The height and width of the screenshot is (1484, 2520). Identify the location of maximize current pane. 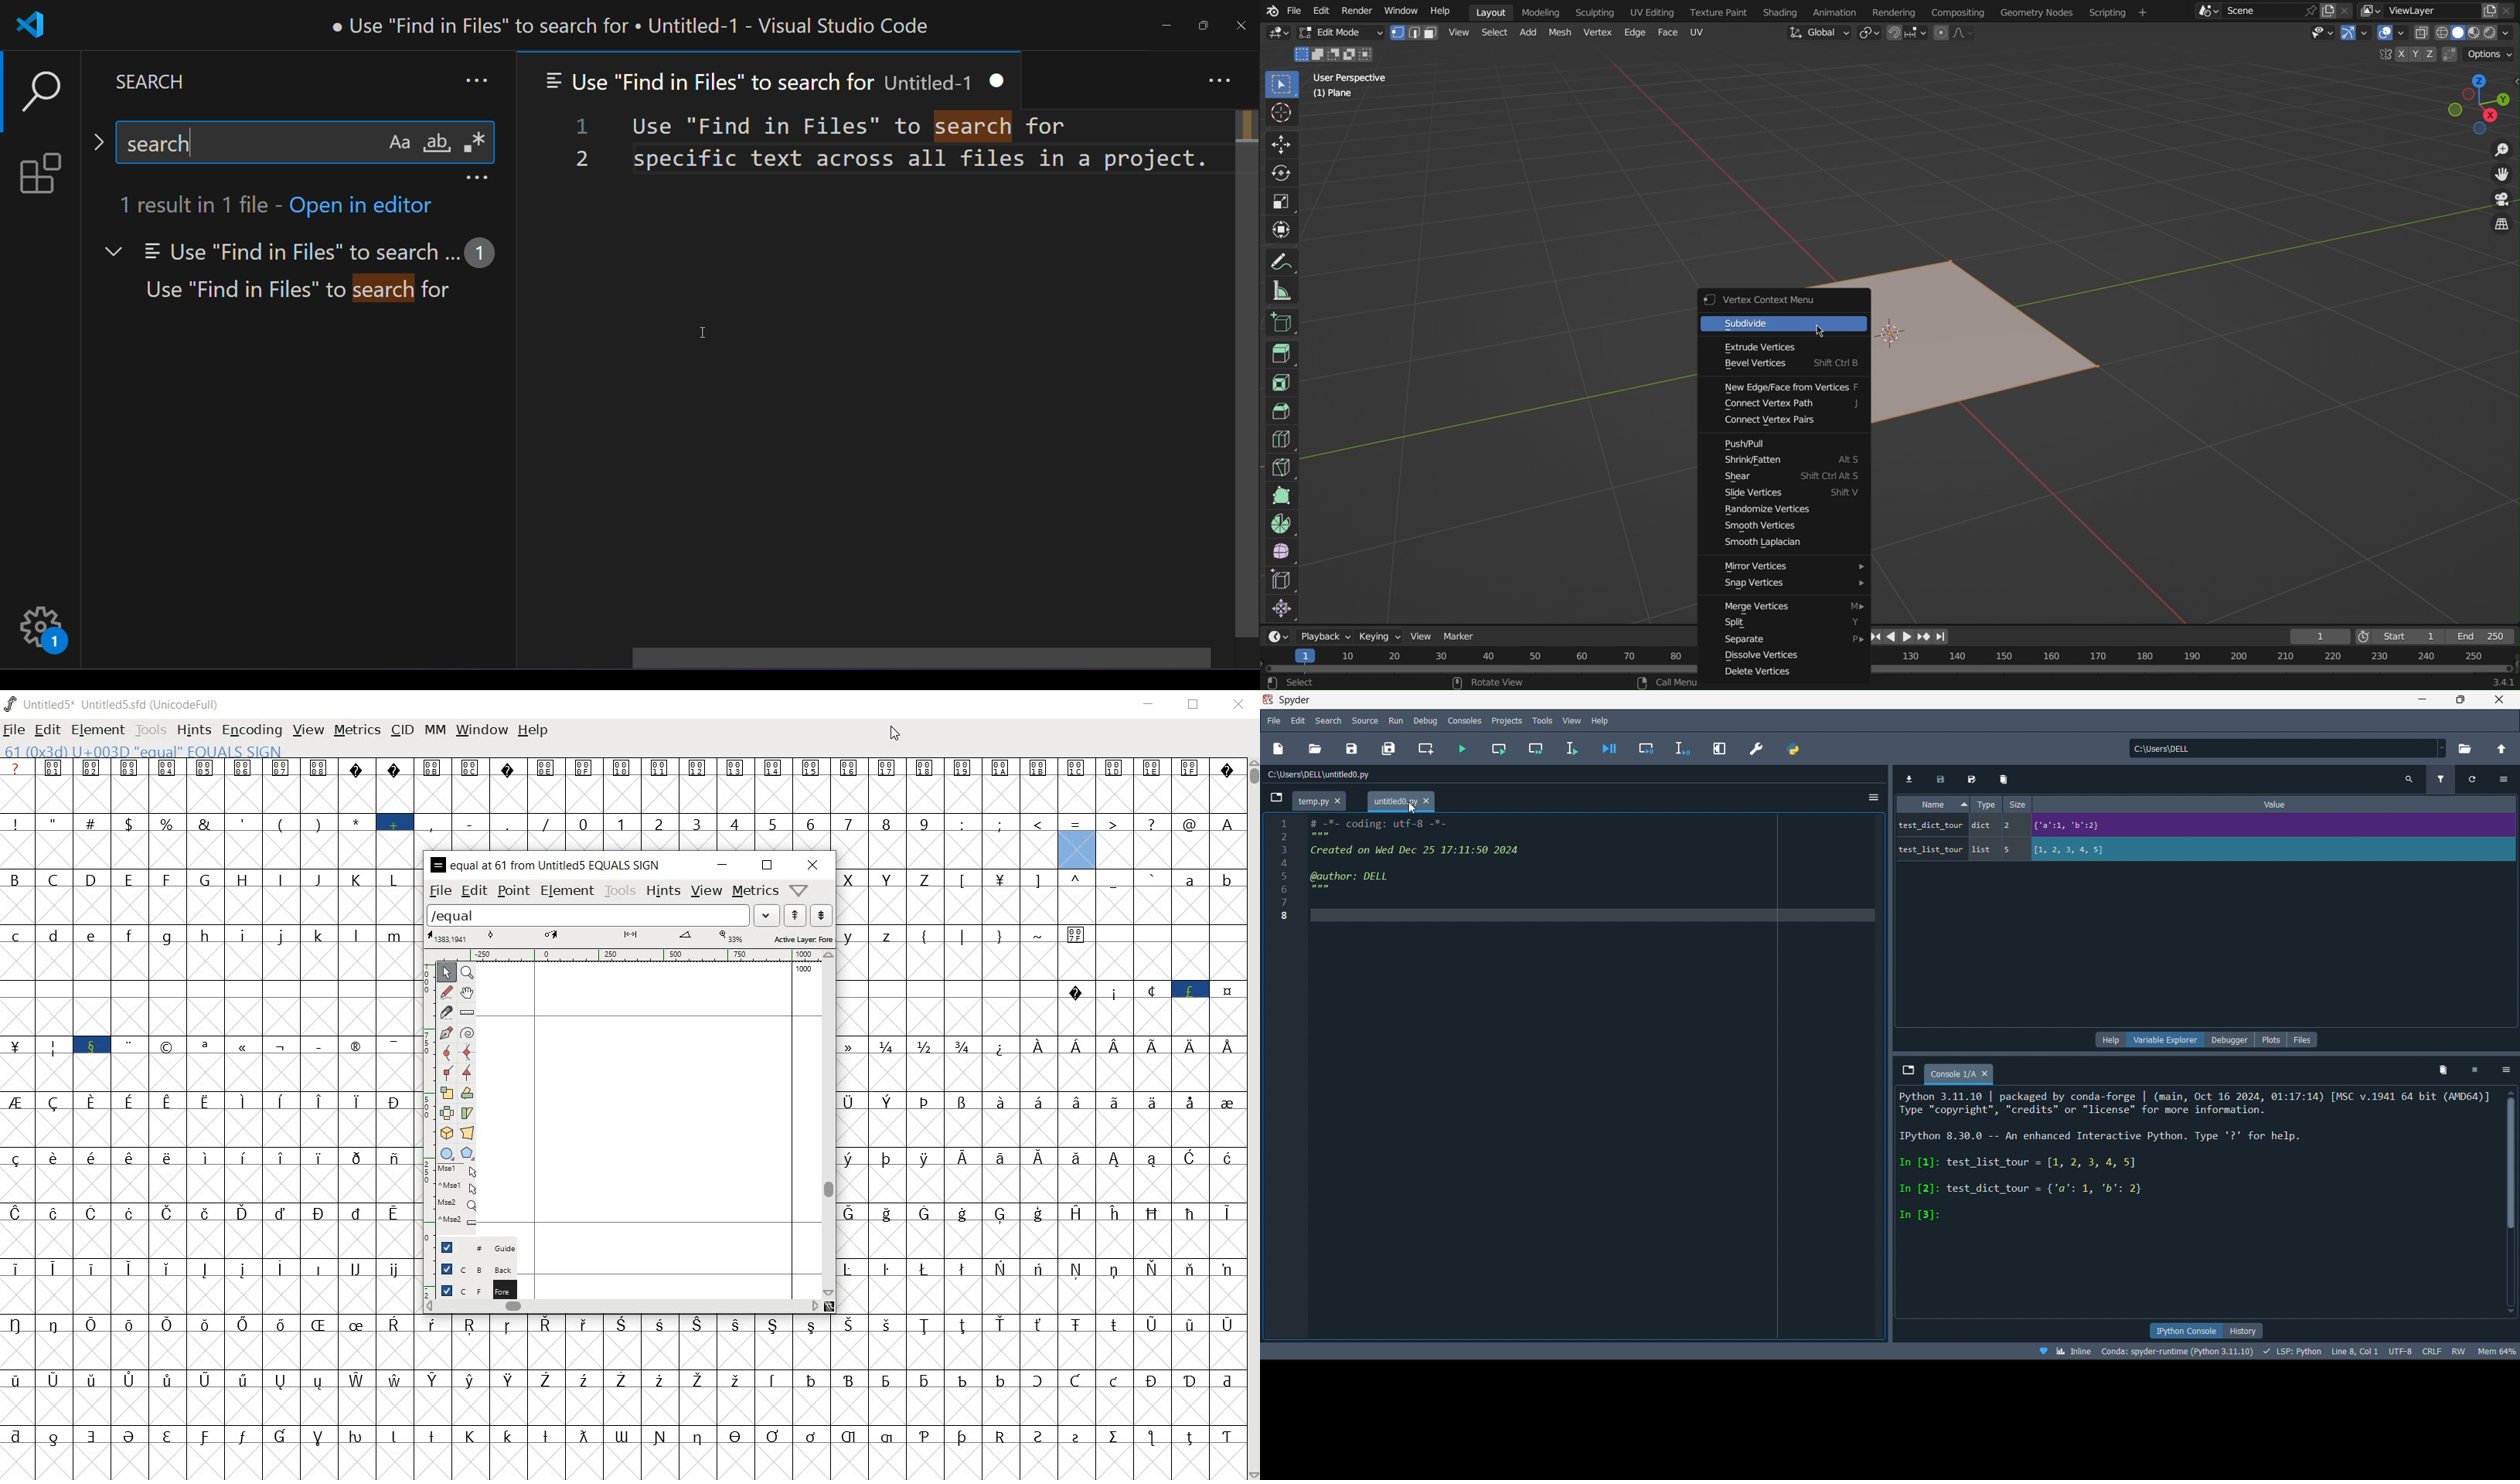
(1720, 749).